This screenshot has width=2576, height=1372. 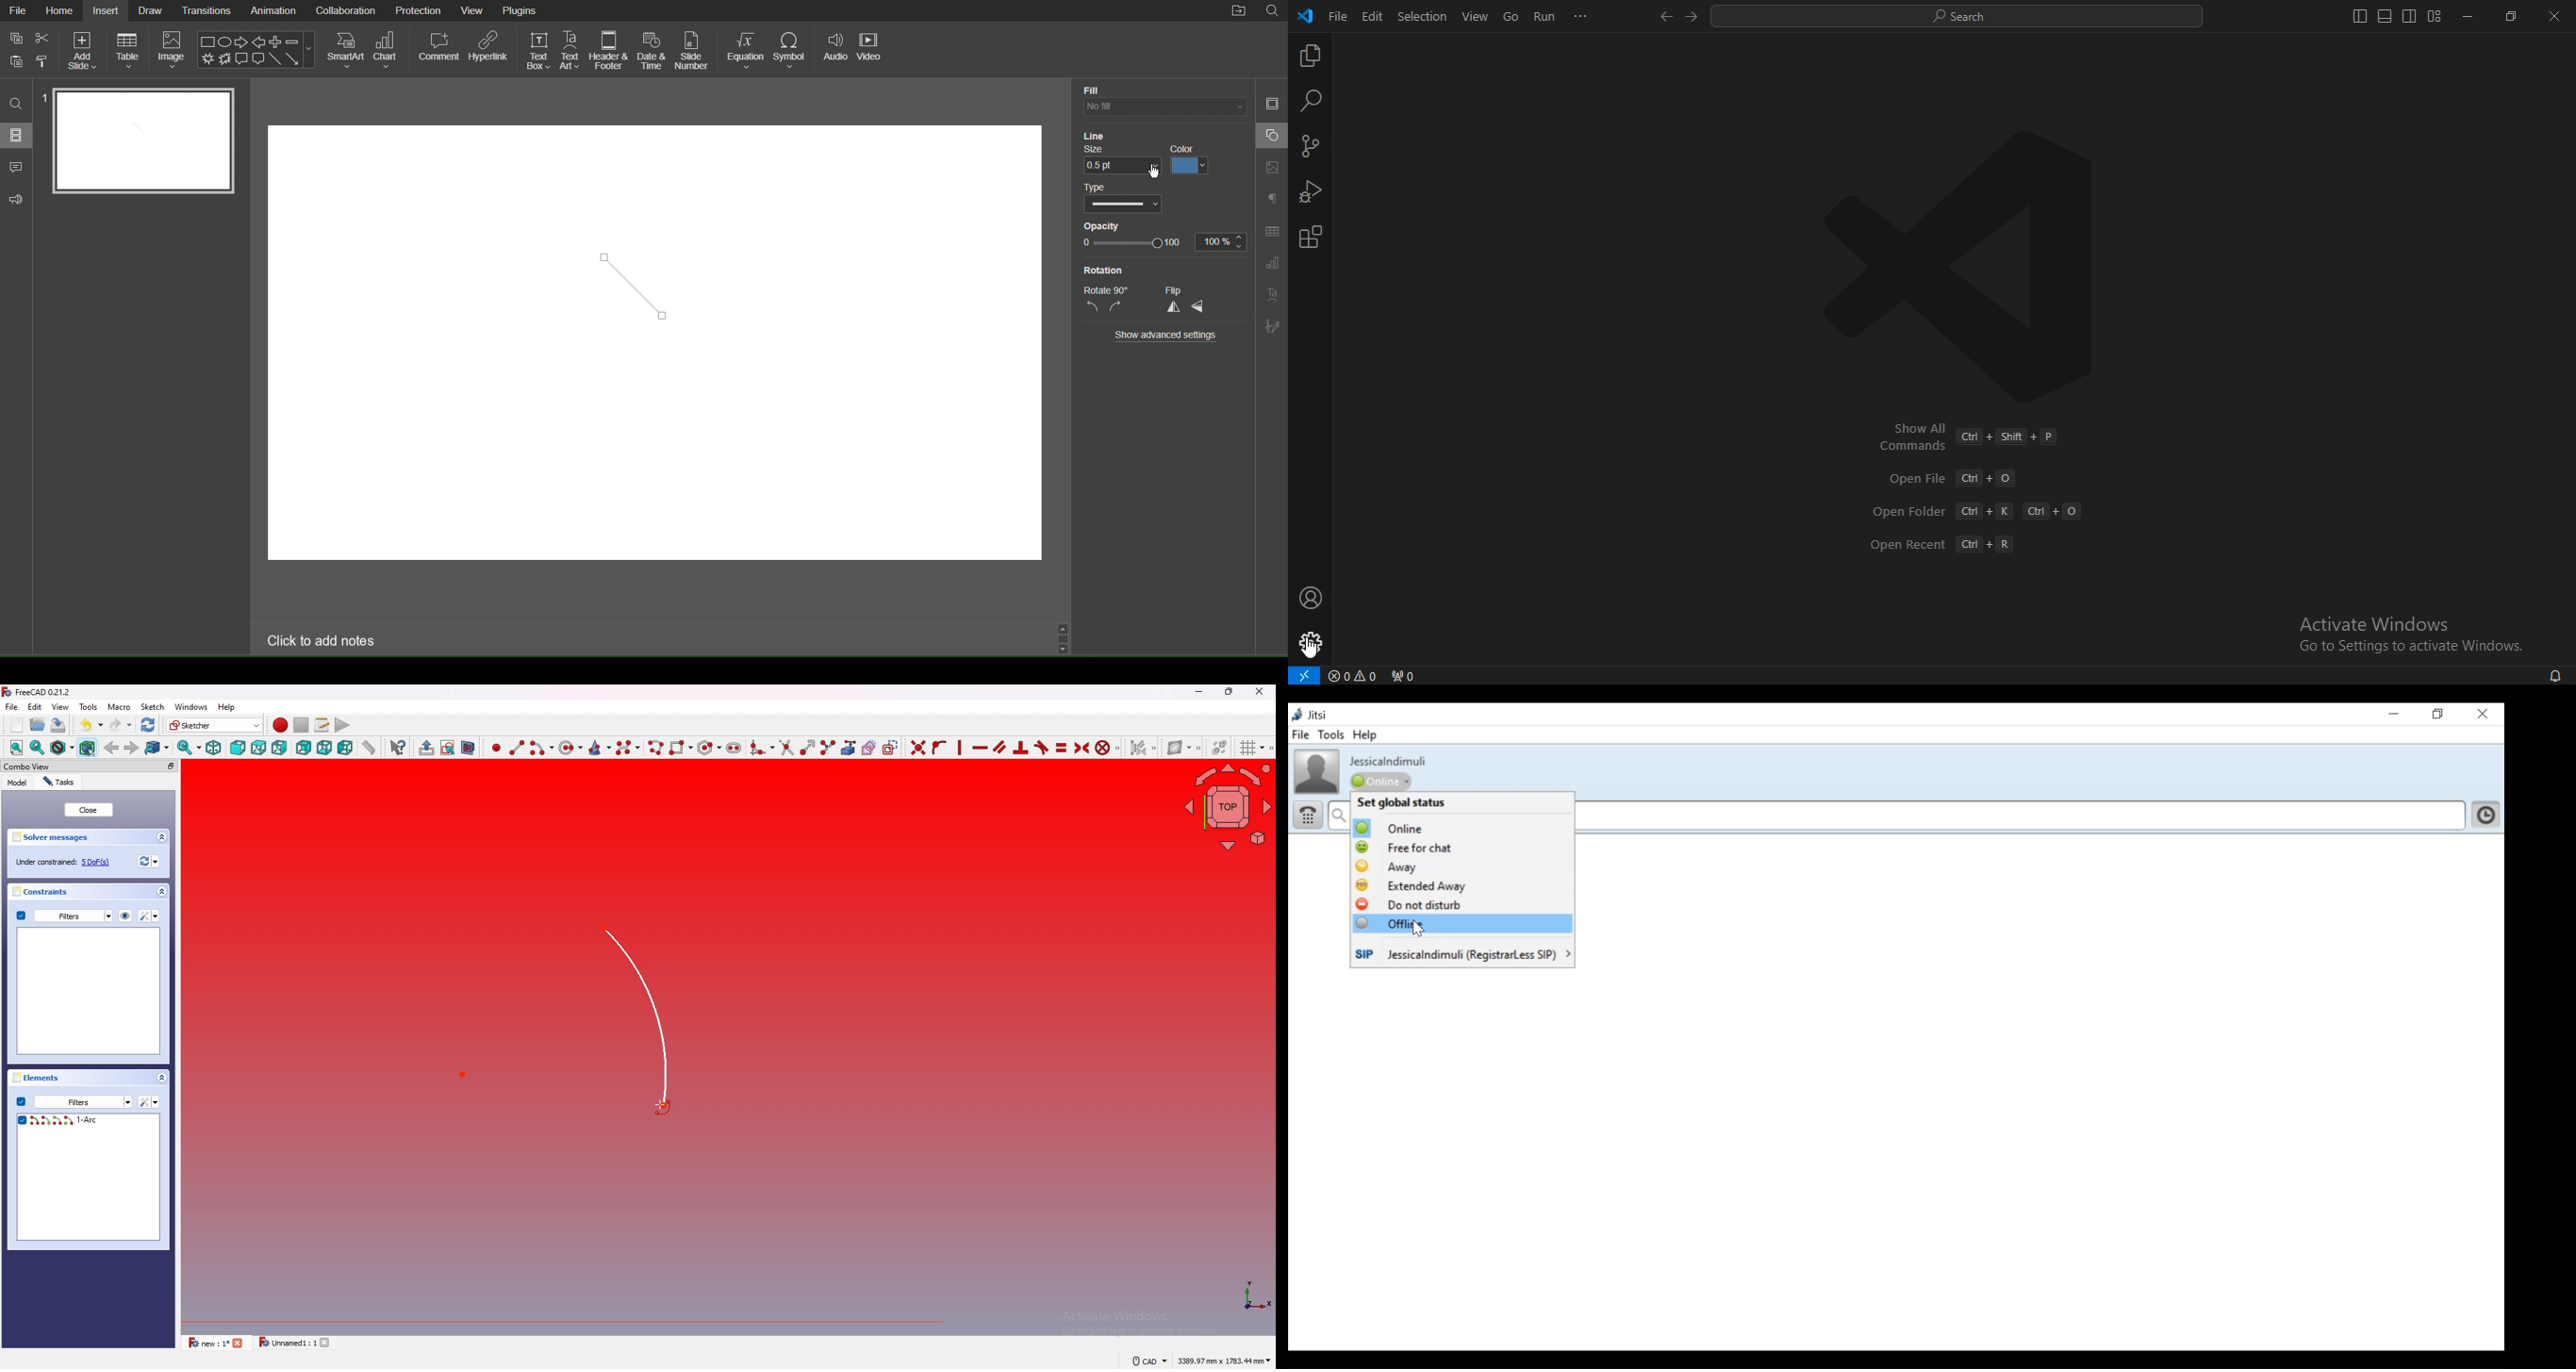 I want to click on Extended Away, so click(x=1462, y=887).